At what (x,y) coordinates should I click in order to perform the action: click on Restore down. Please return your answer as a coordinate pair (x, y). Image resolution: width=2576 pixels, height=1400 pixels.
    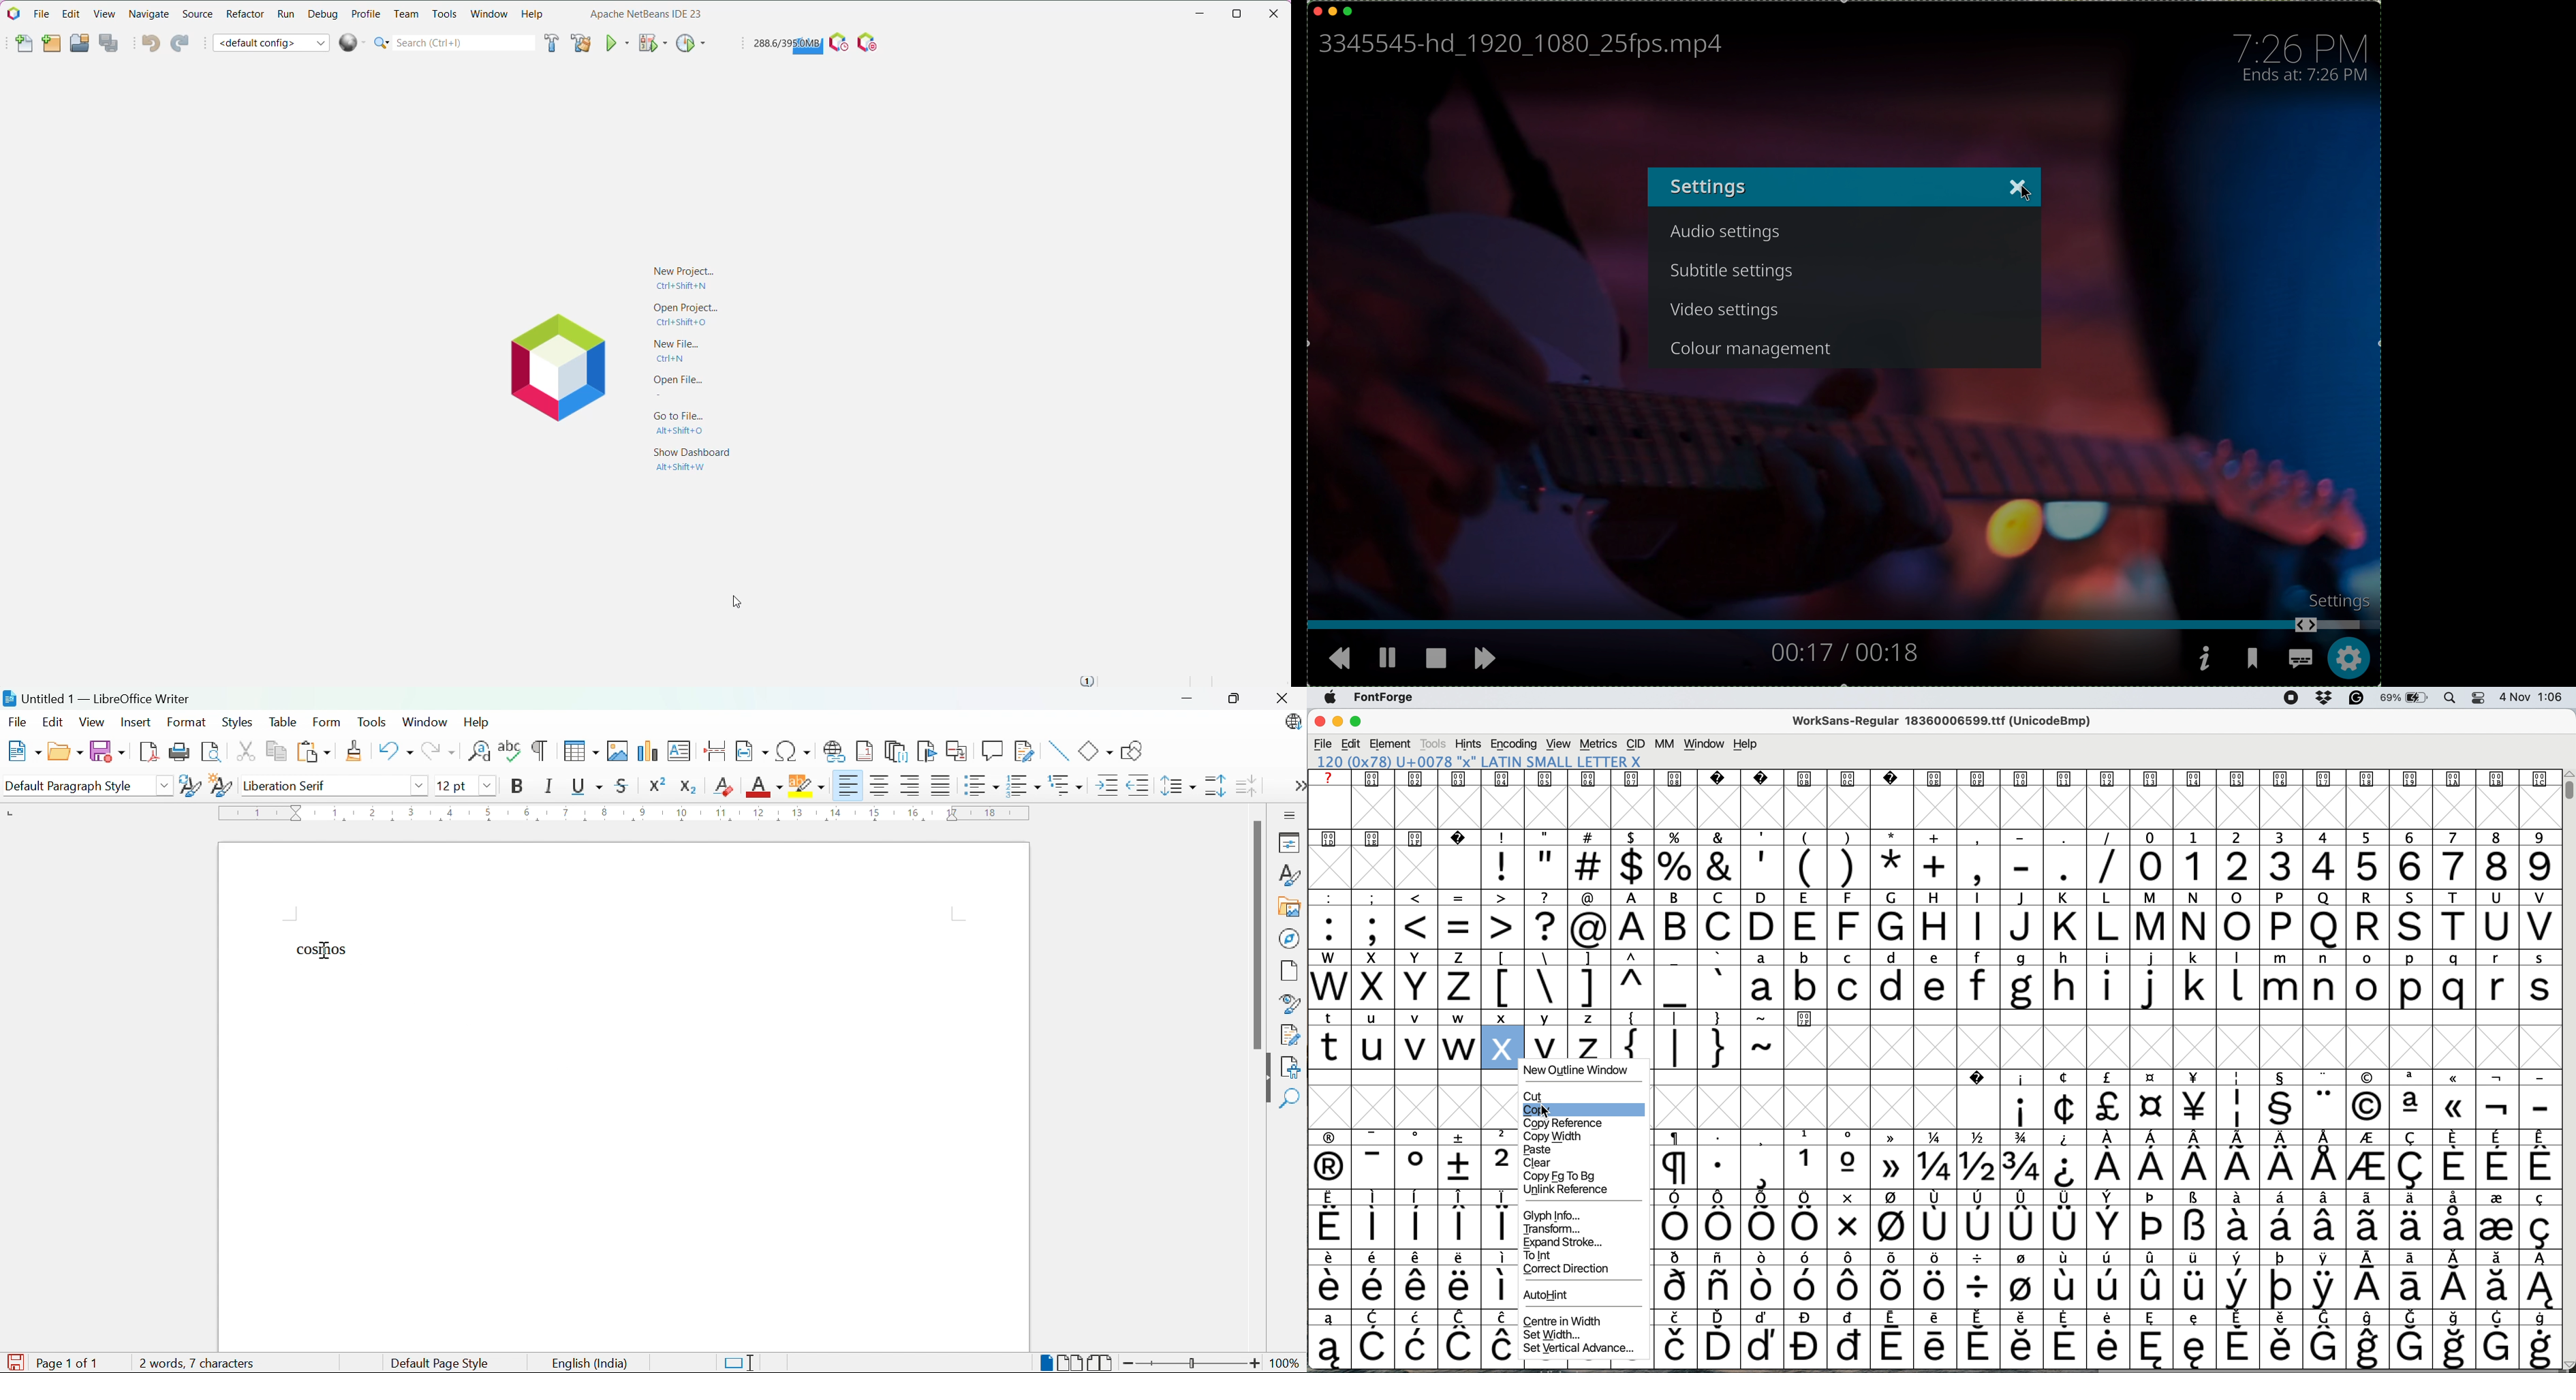
    Looking at the image, I should click on (1237, 701).